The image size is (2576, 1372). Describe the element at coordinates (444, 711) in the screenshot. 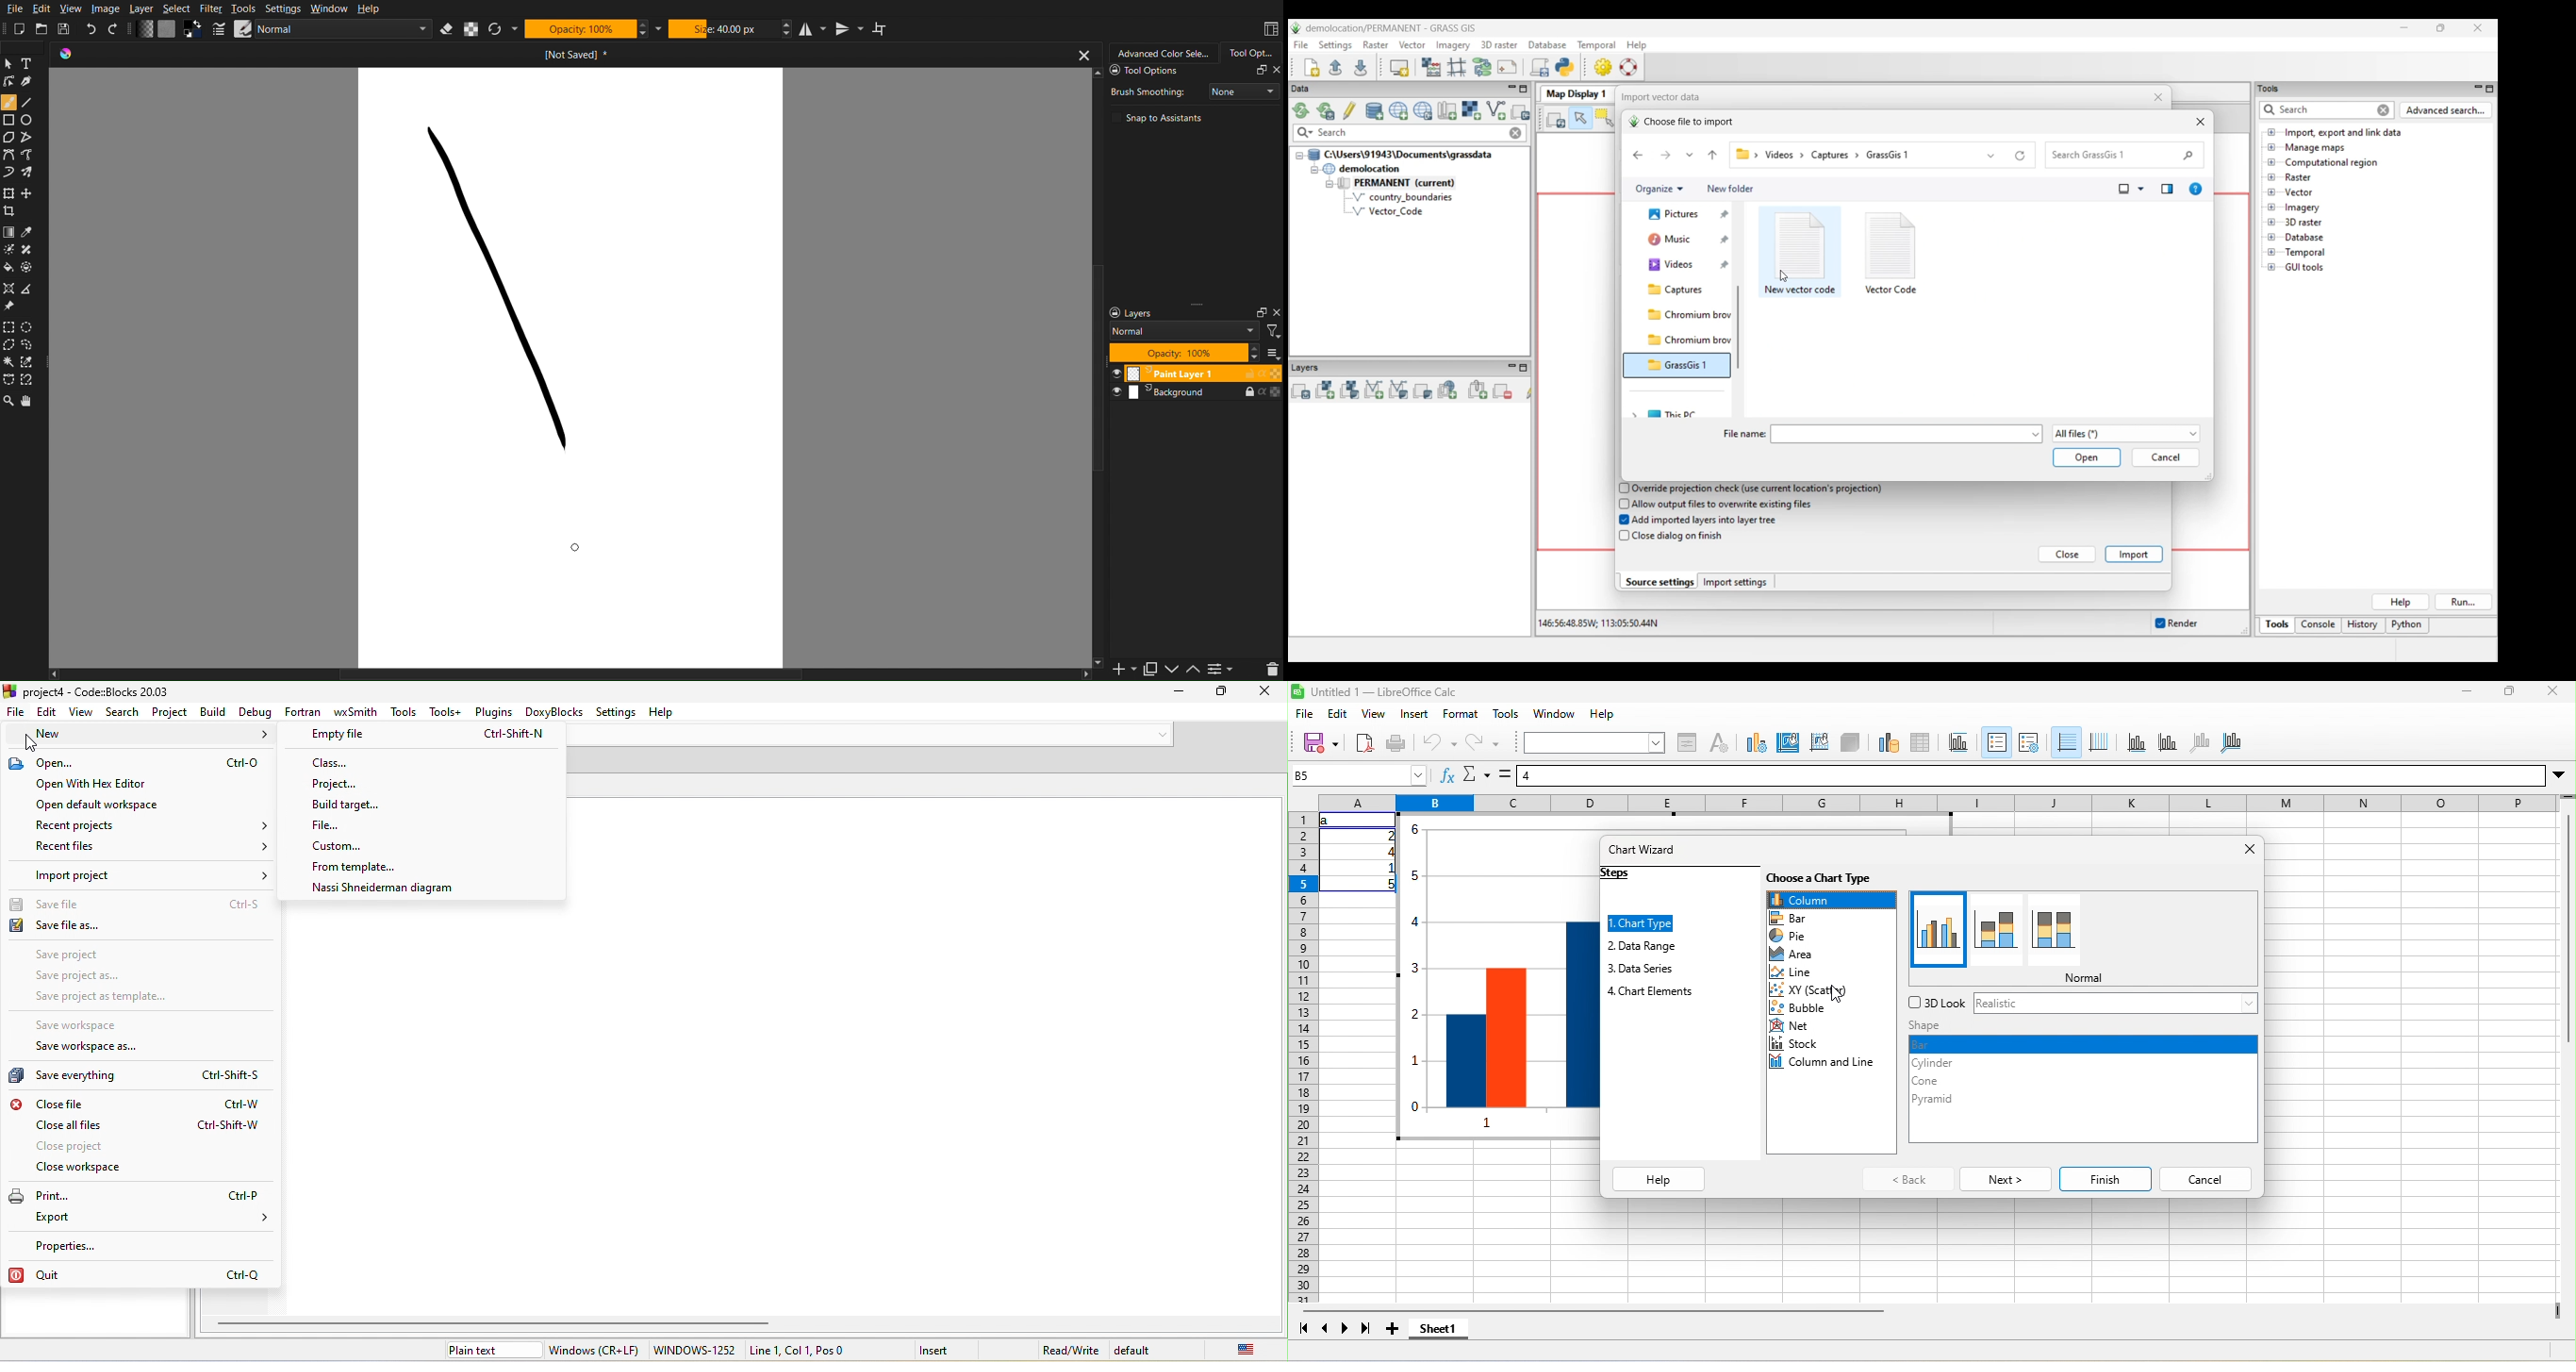

I see `tools+` at that location.